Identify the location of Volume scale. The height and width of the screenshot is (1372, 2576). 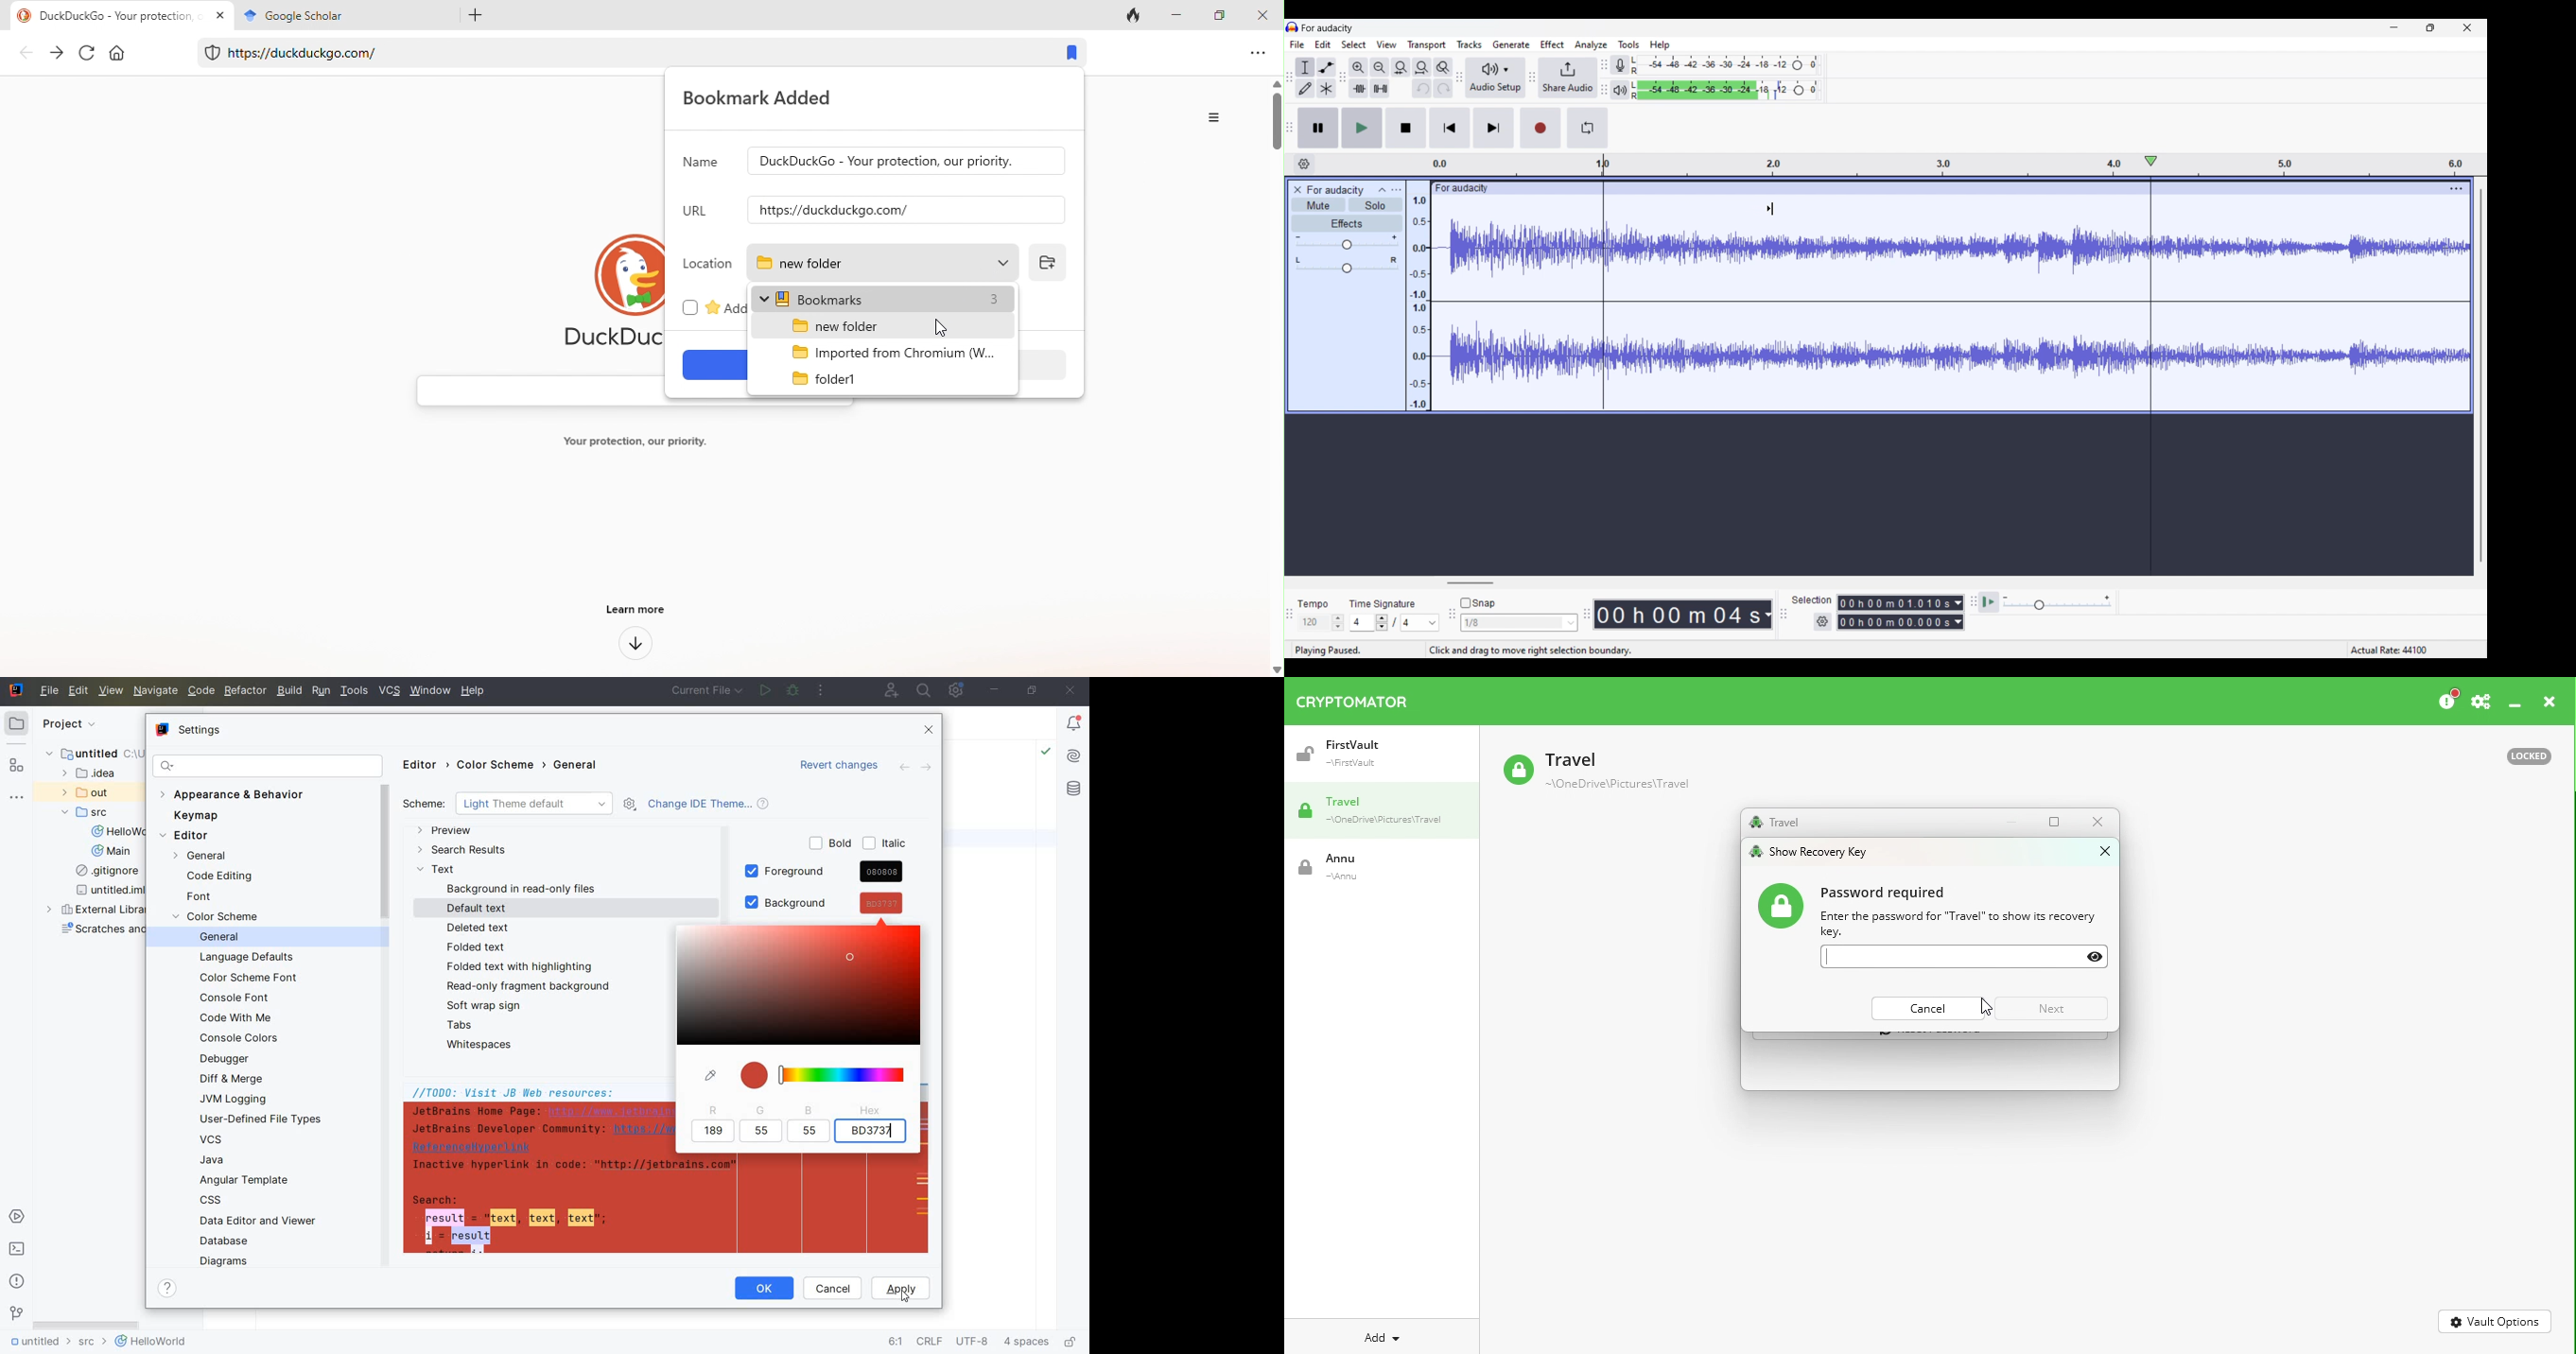
(1346, 242).